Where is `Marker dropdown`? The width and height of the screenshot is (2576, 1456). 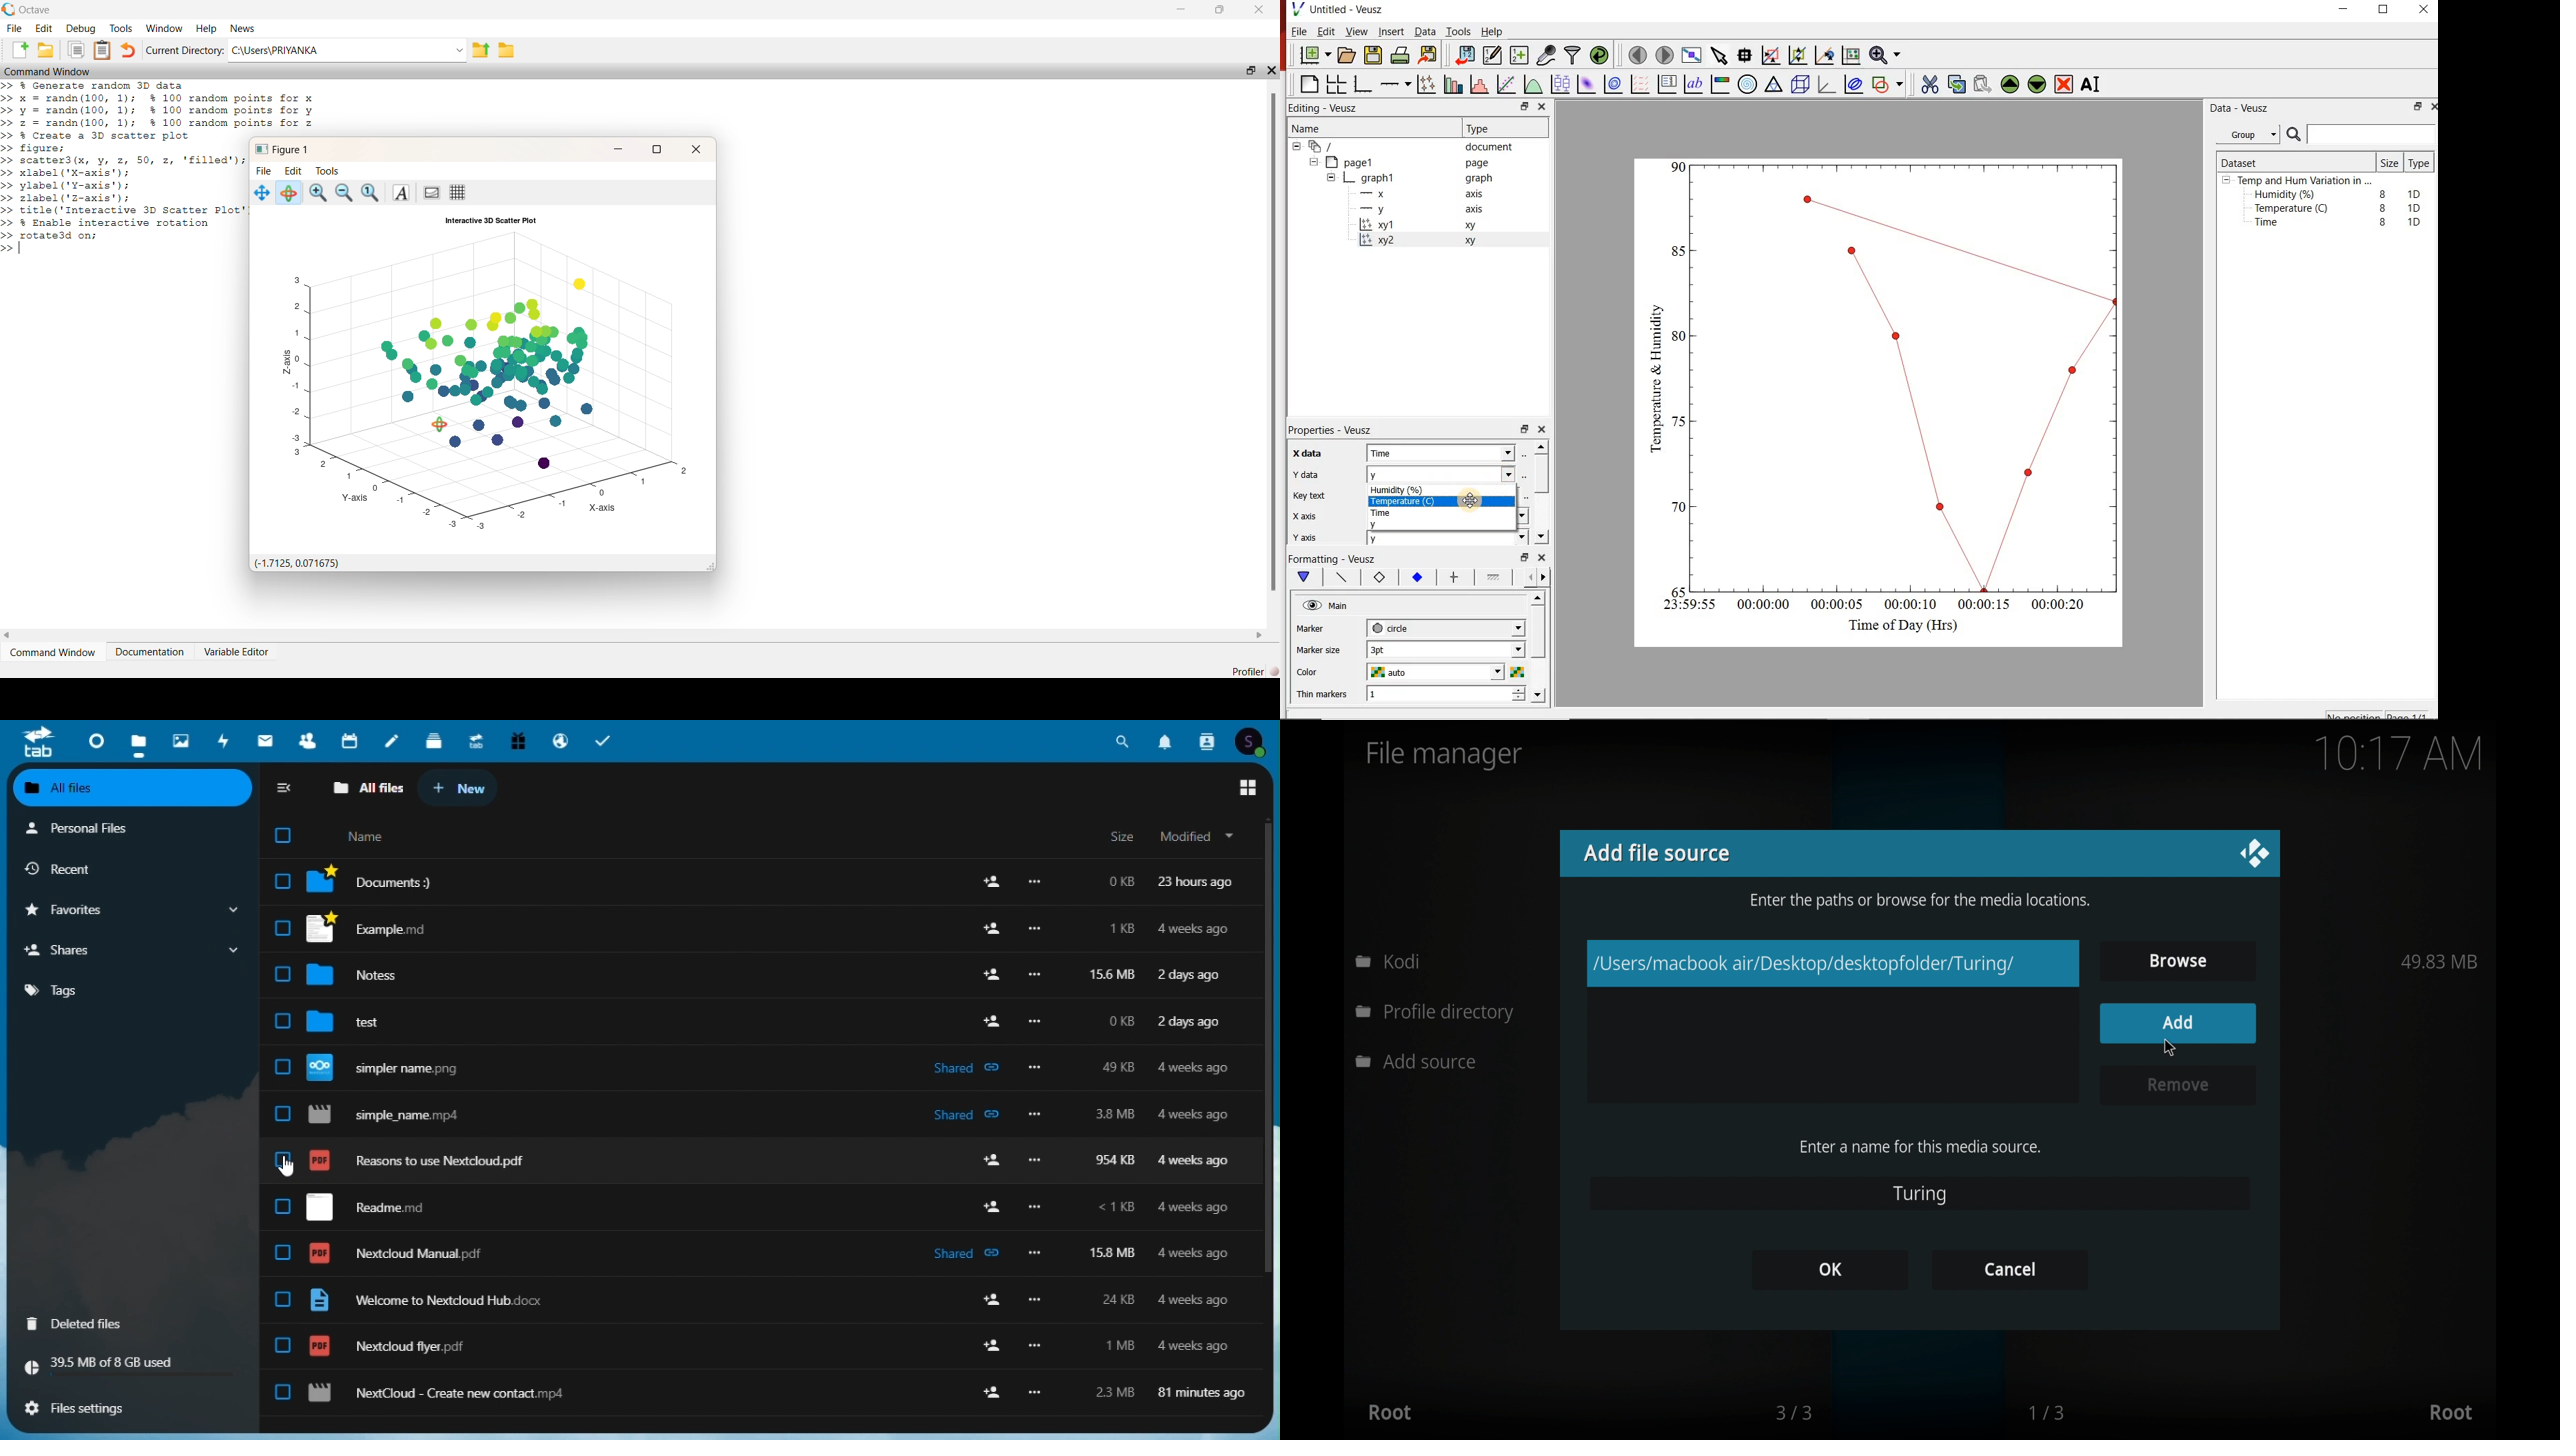
Marker dropdown is located at coordinates (1497, 628).